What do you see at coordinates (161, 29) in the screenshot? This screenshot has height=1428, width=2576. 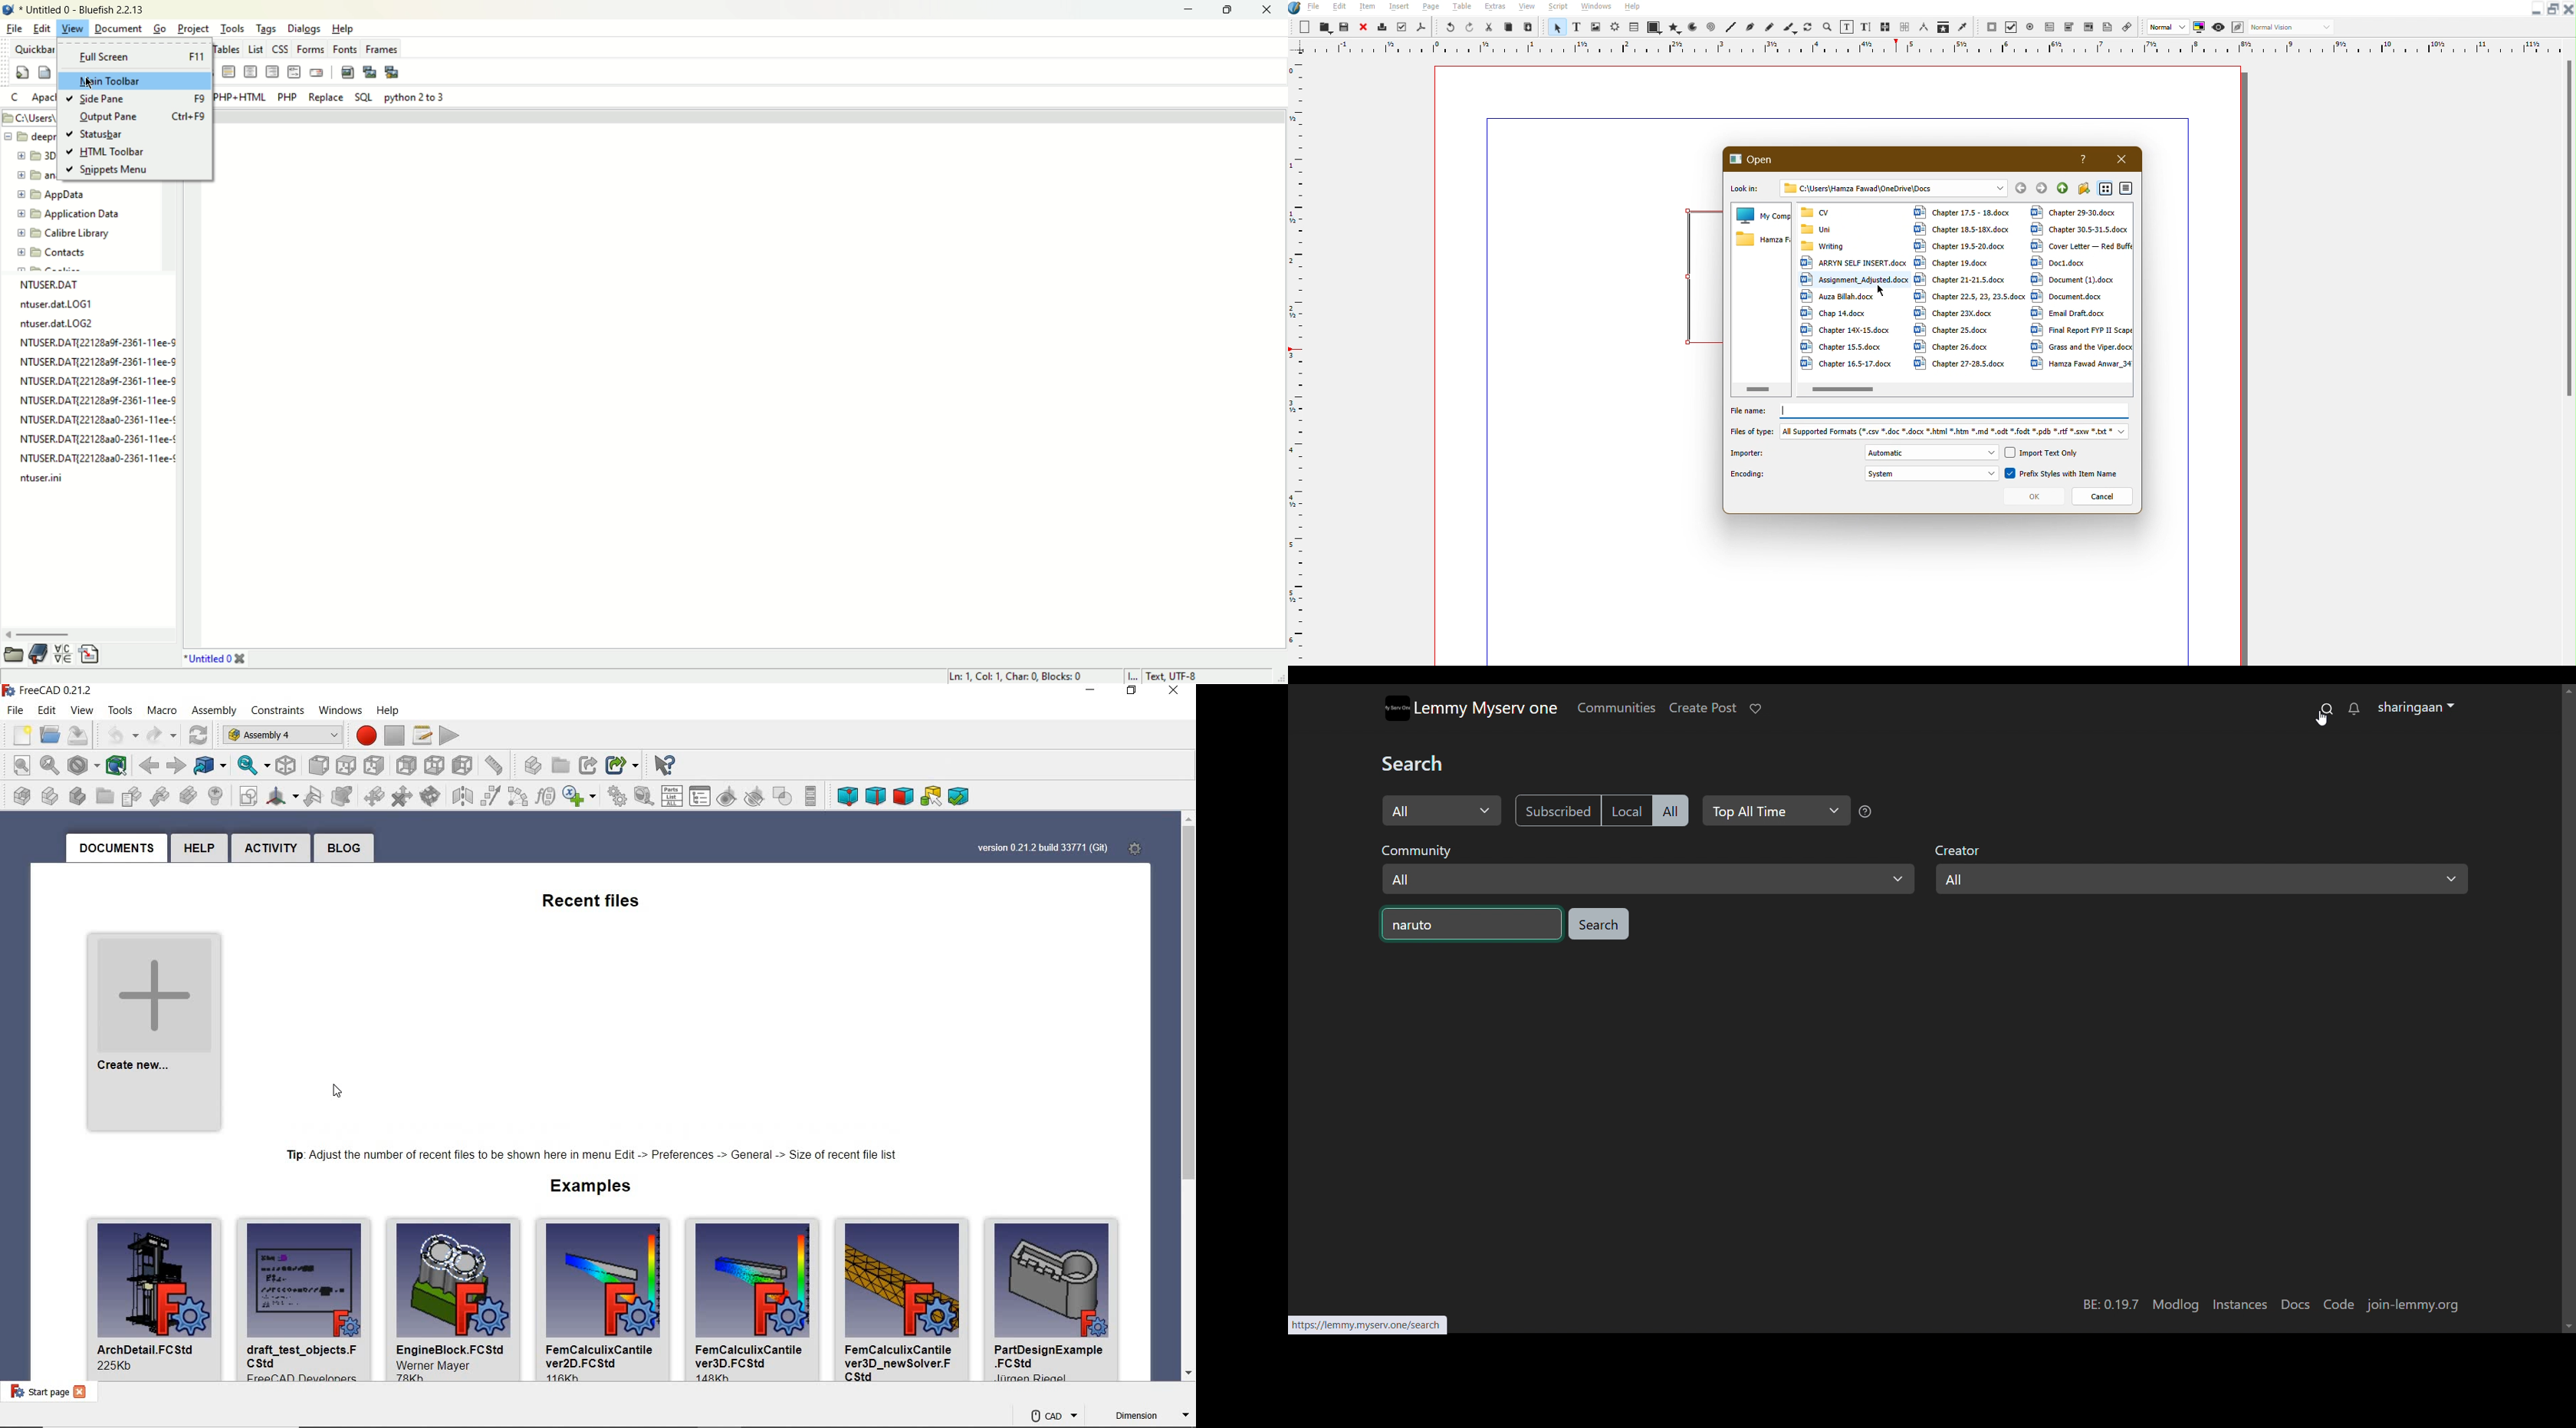 I see `go` at bounding box center [161, 29].